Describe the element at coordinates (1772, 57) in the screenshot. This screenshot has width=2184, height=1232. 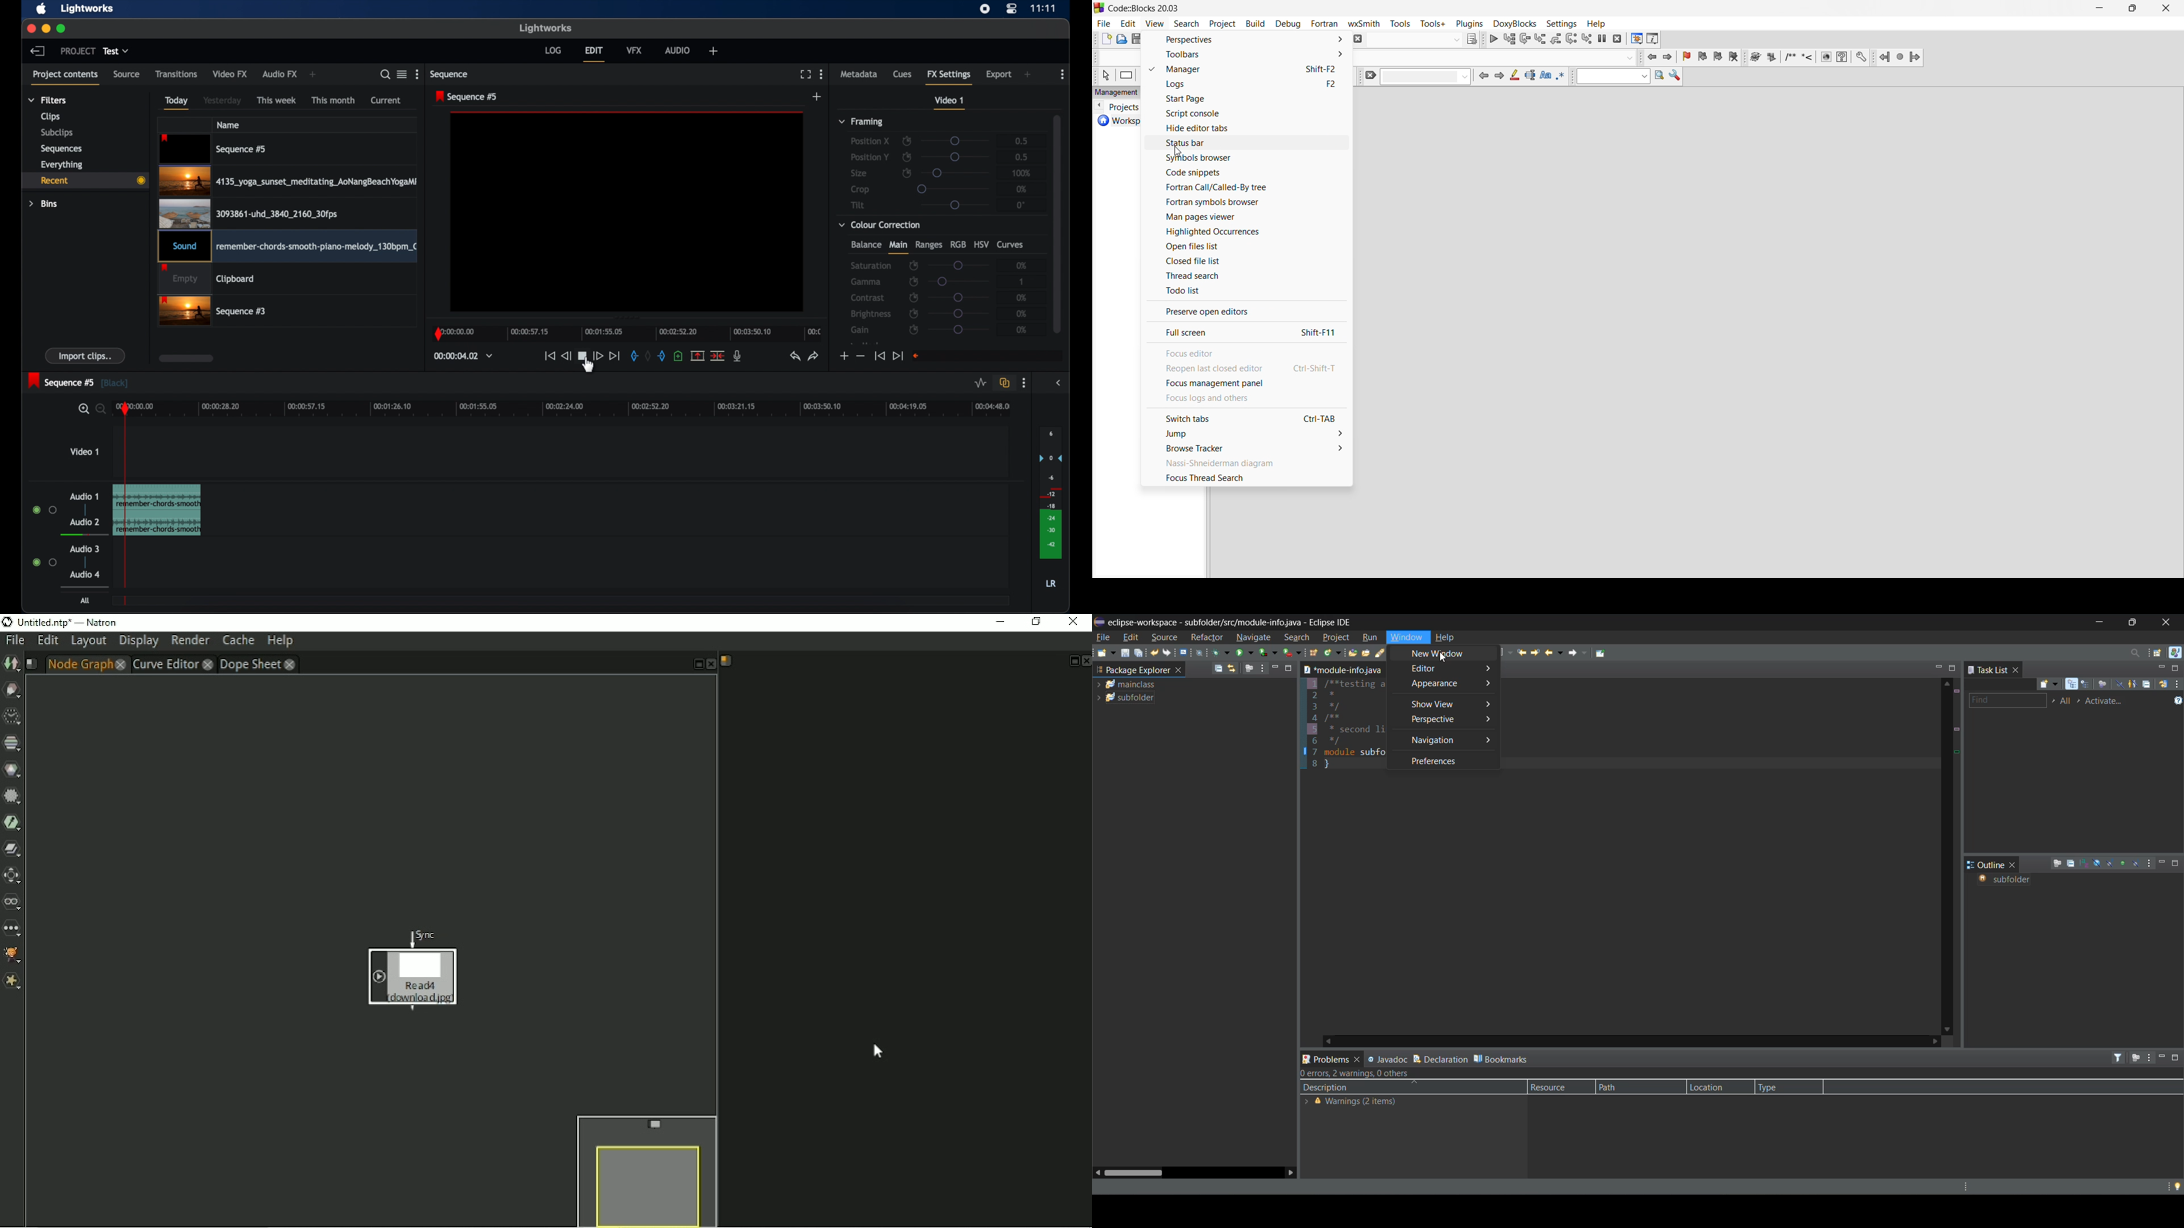
I see `extract` at that location.